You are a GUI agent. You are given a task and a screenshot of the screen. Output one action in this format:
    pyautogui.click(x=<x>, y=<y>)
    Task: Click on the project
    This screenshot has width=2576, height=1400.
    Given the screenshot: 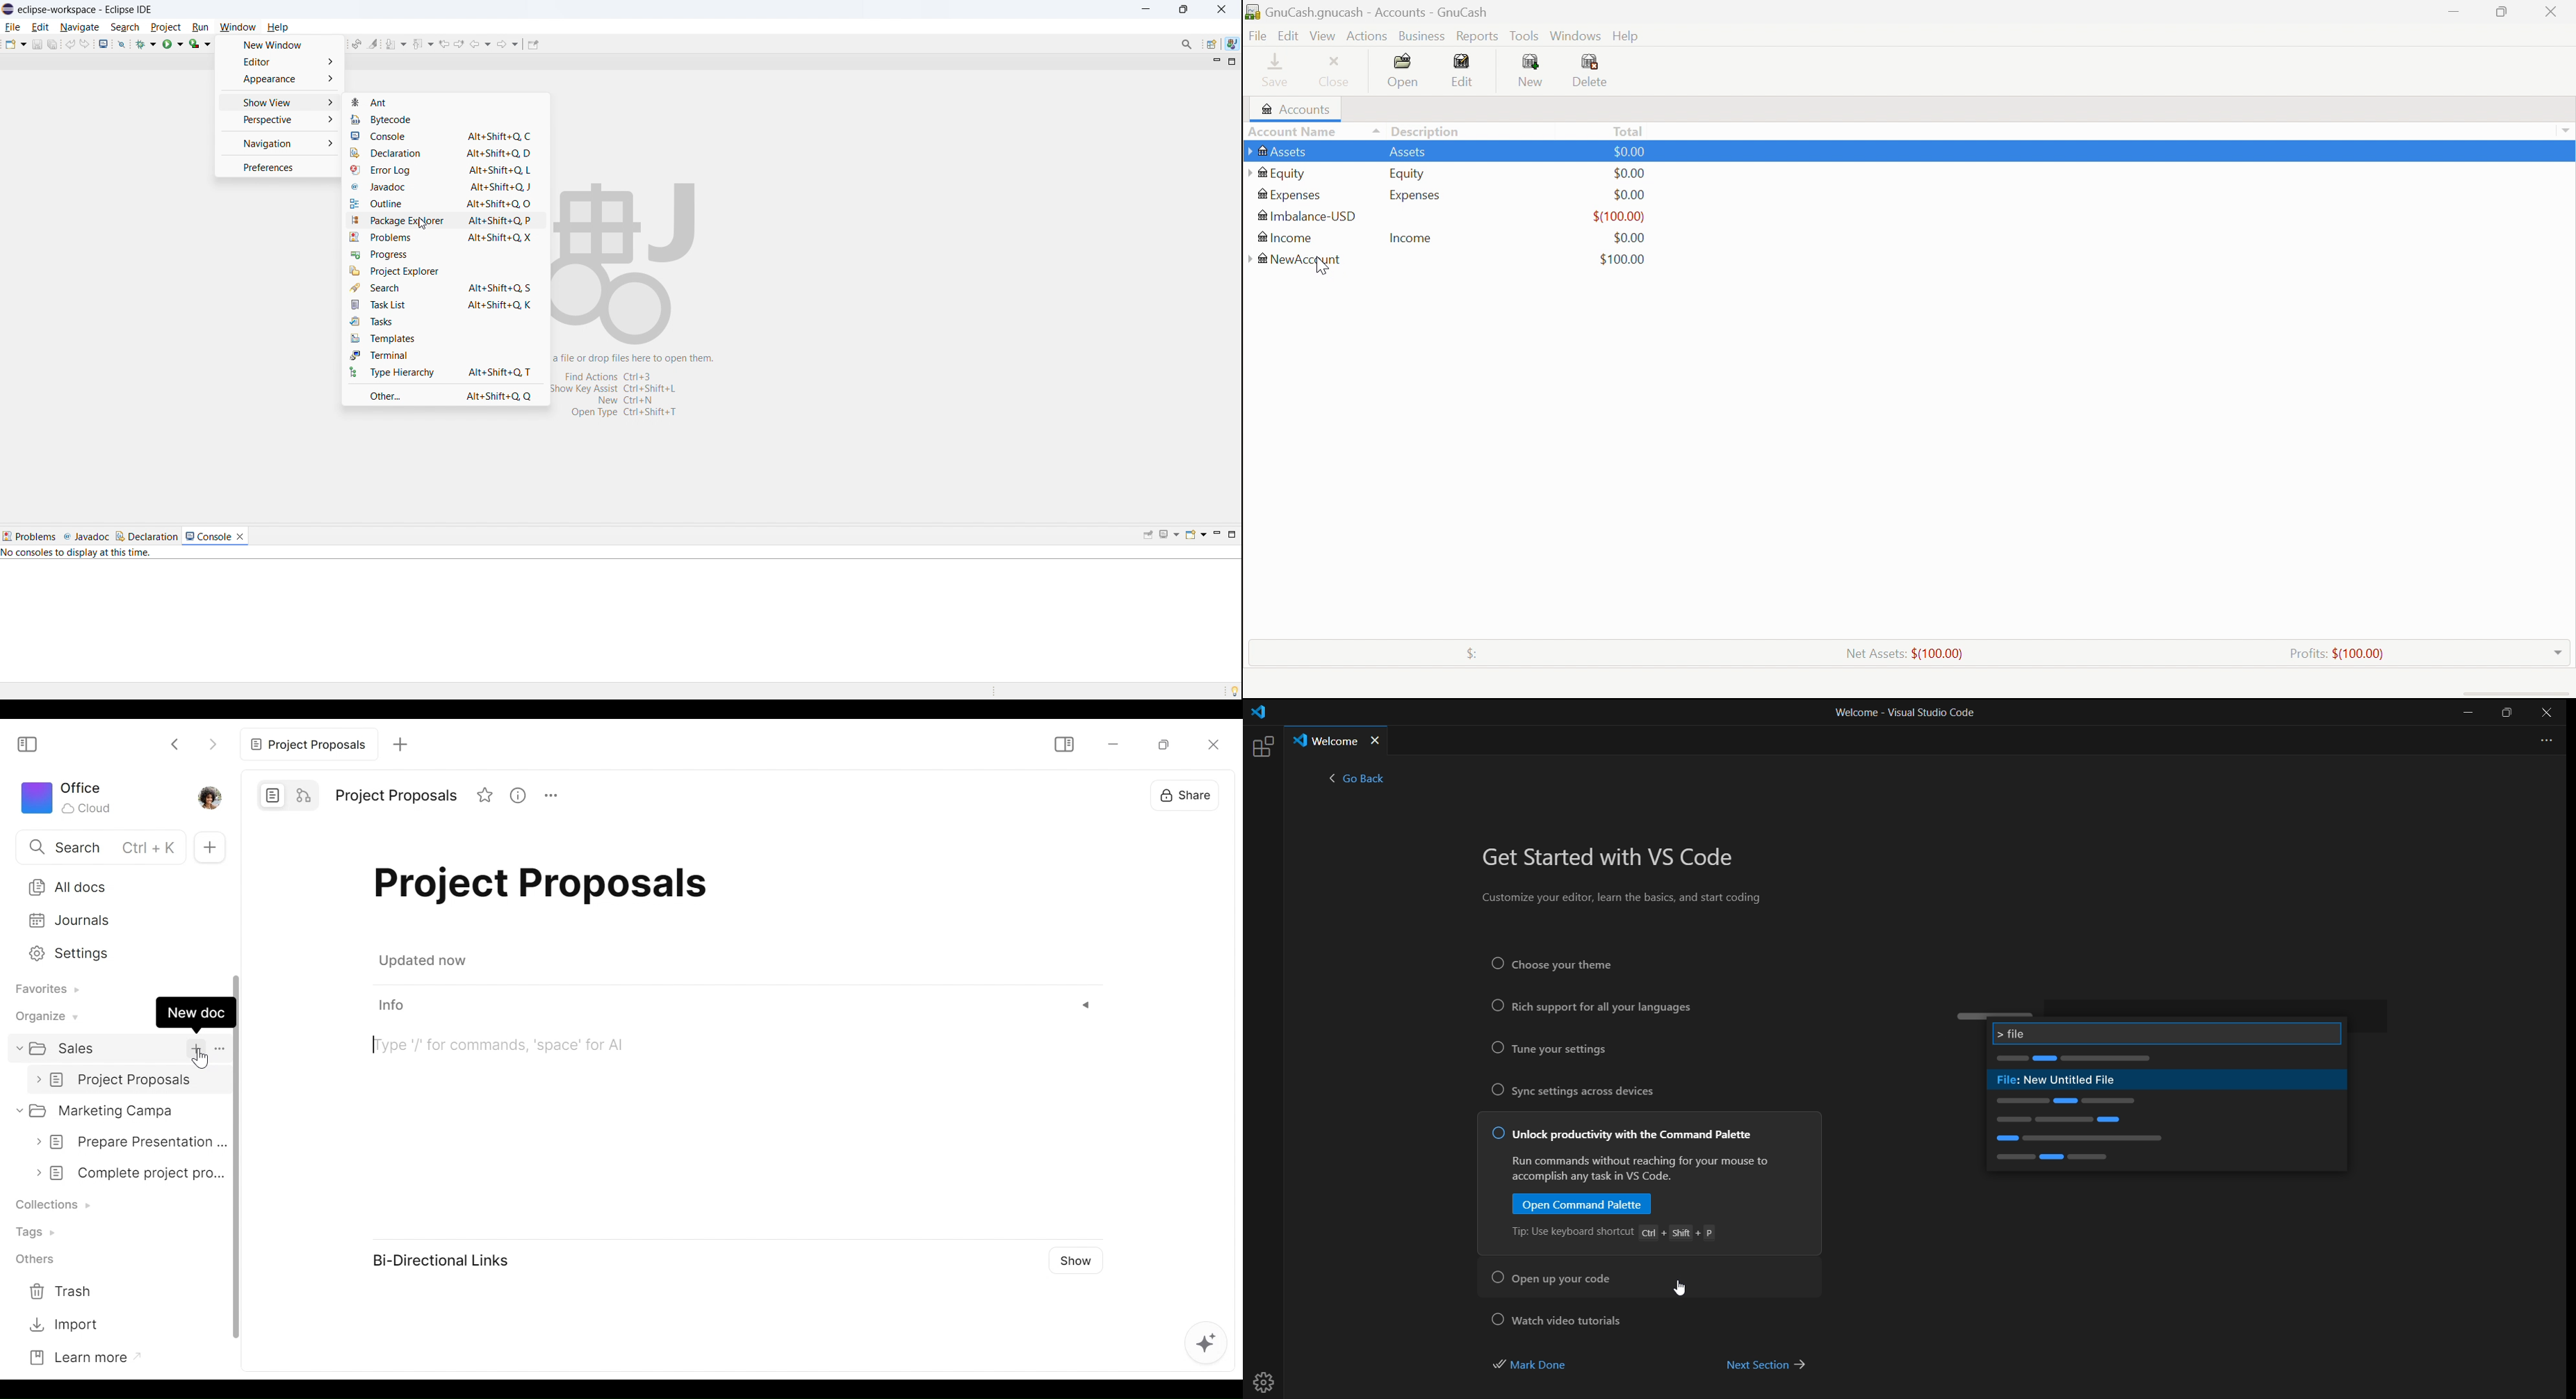 What is the action you would take?
    pyautogui.click(x=166, y=27)
    